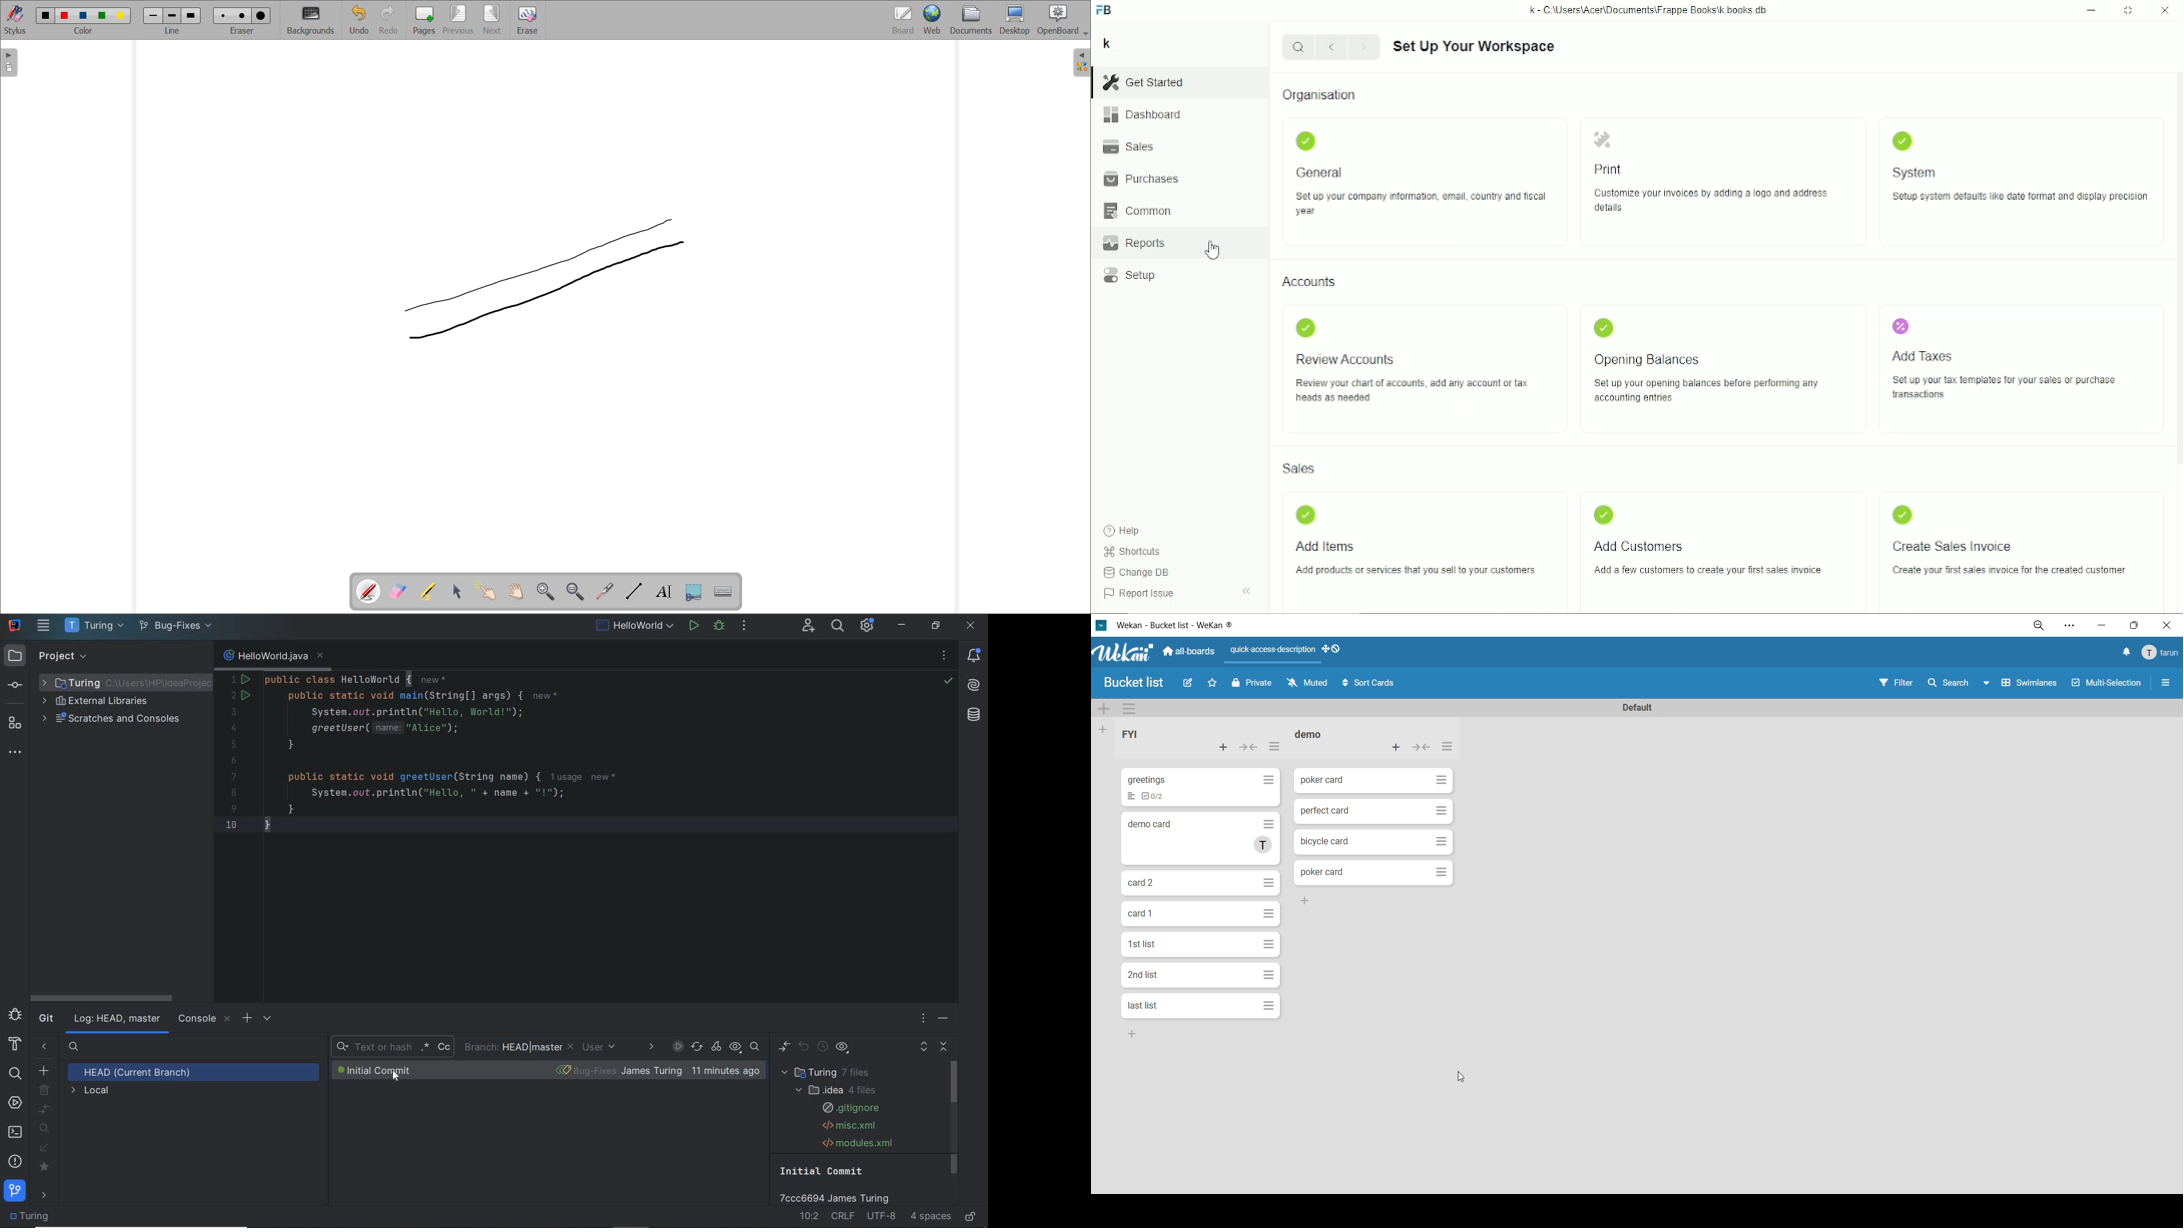  I want to click on scroll page, so click(516, 591).